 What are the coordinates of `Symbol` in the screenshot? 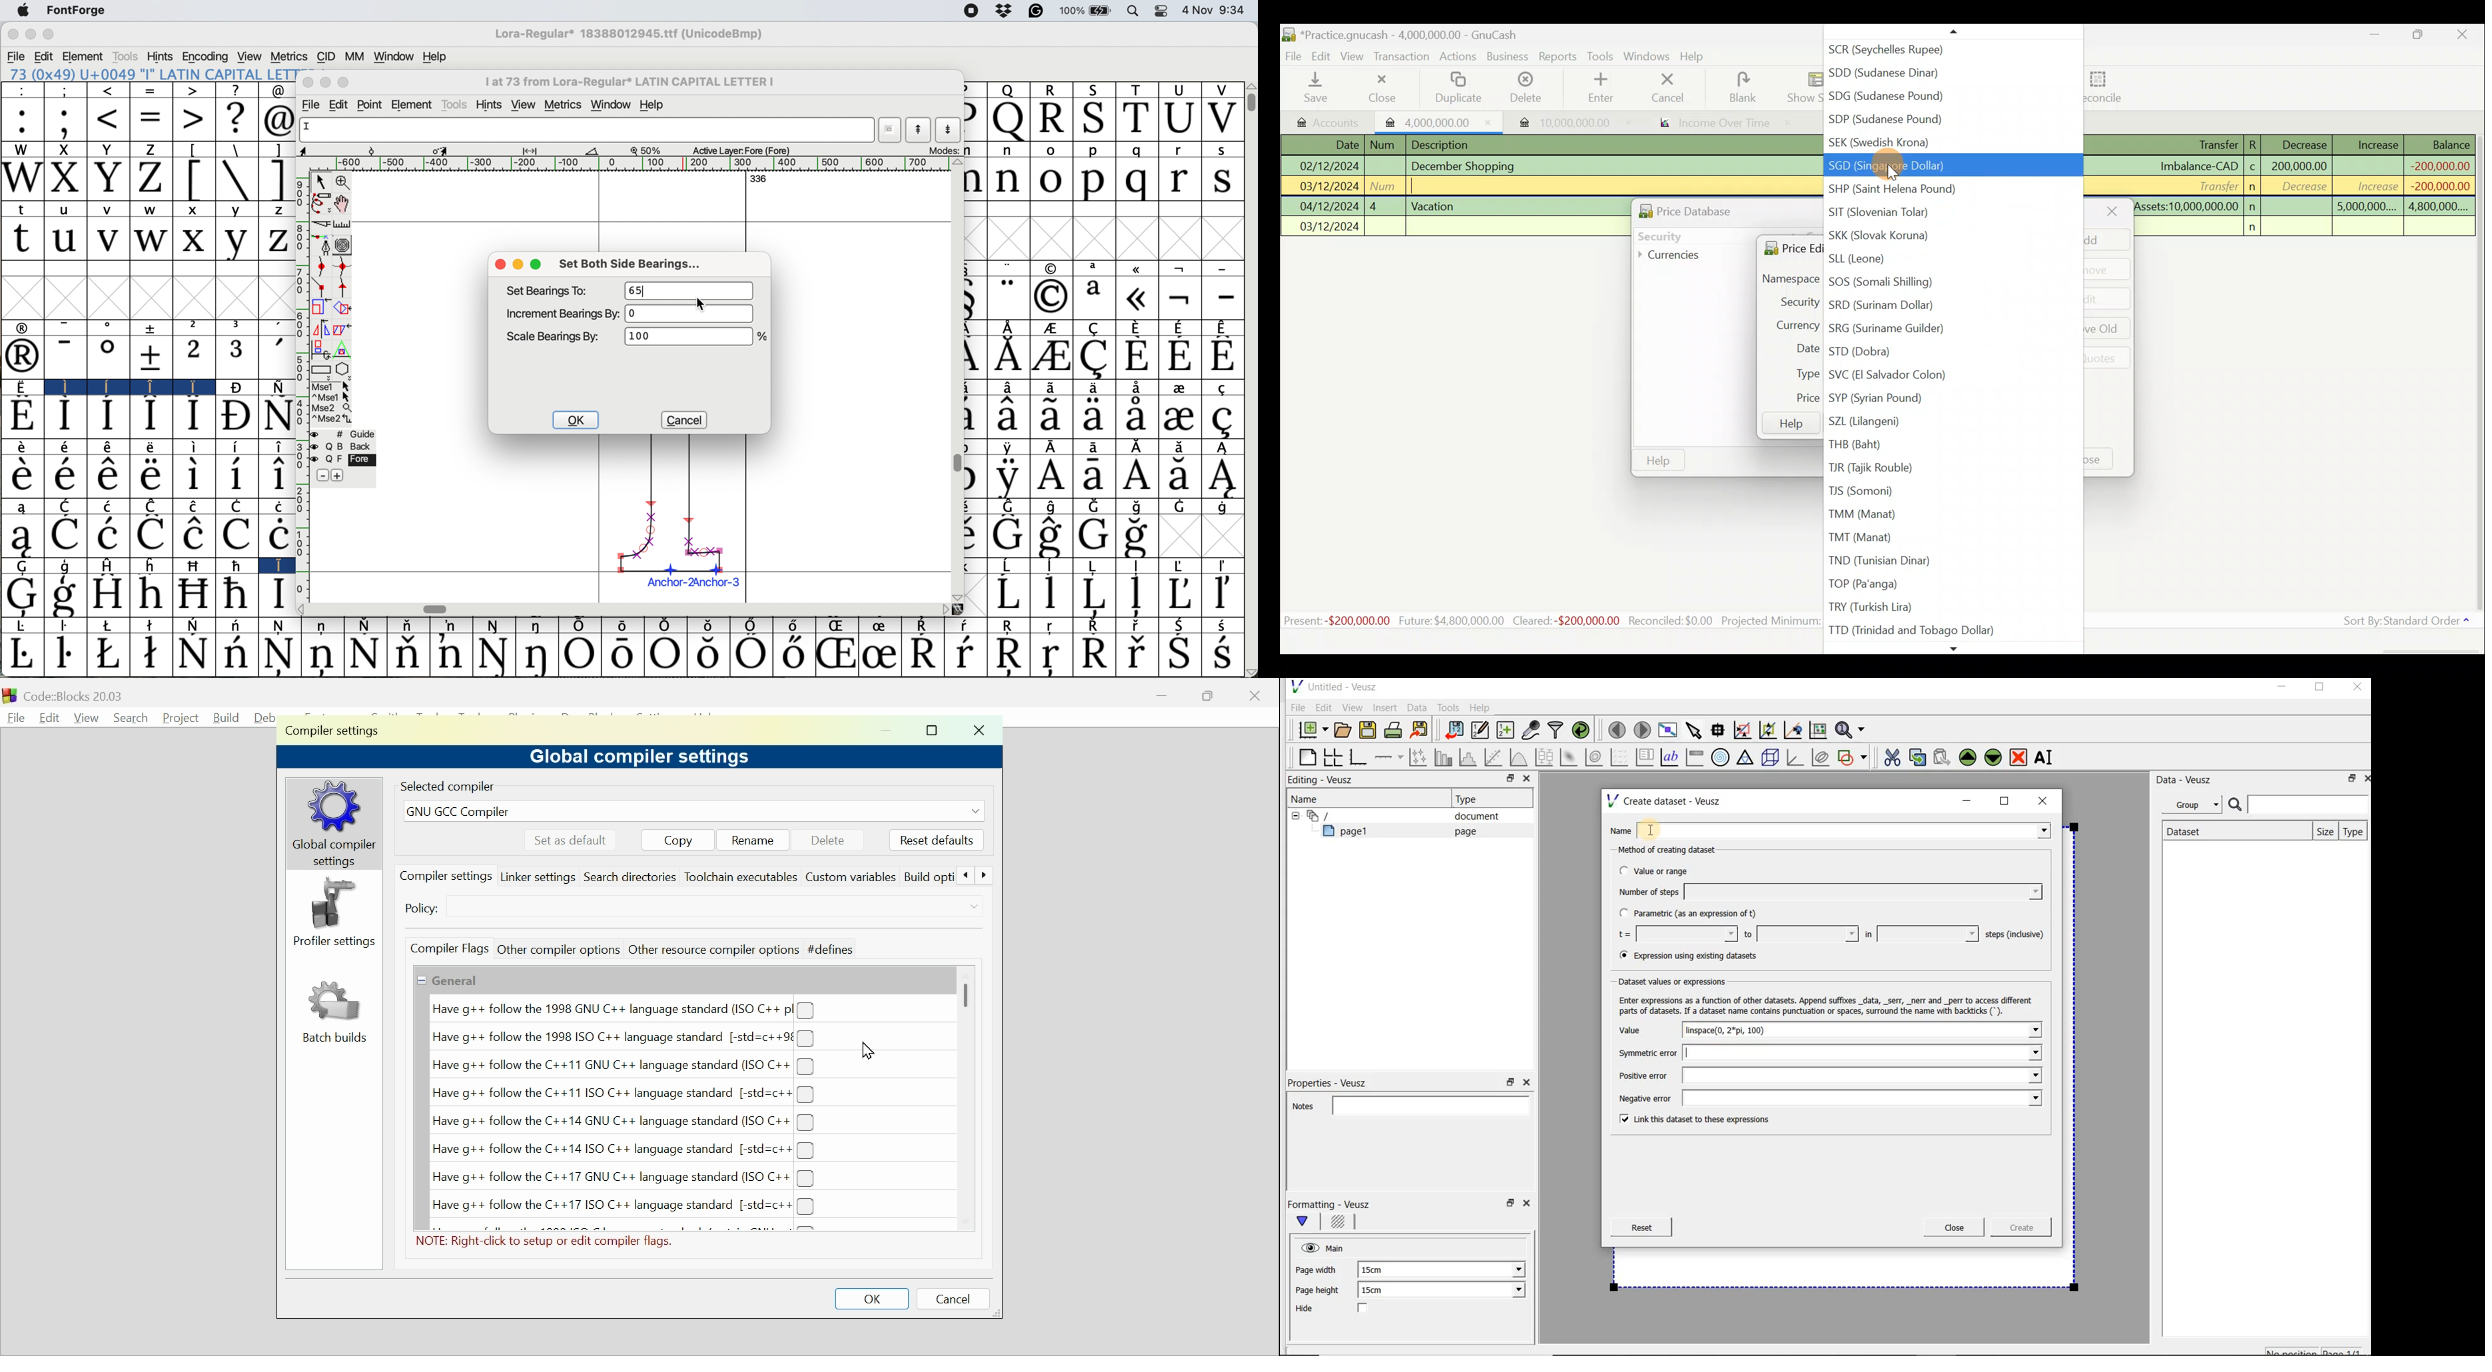 It's located at (235, 476).